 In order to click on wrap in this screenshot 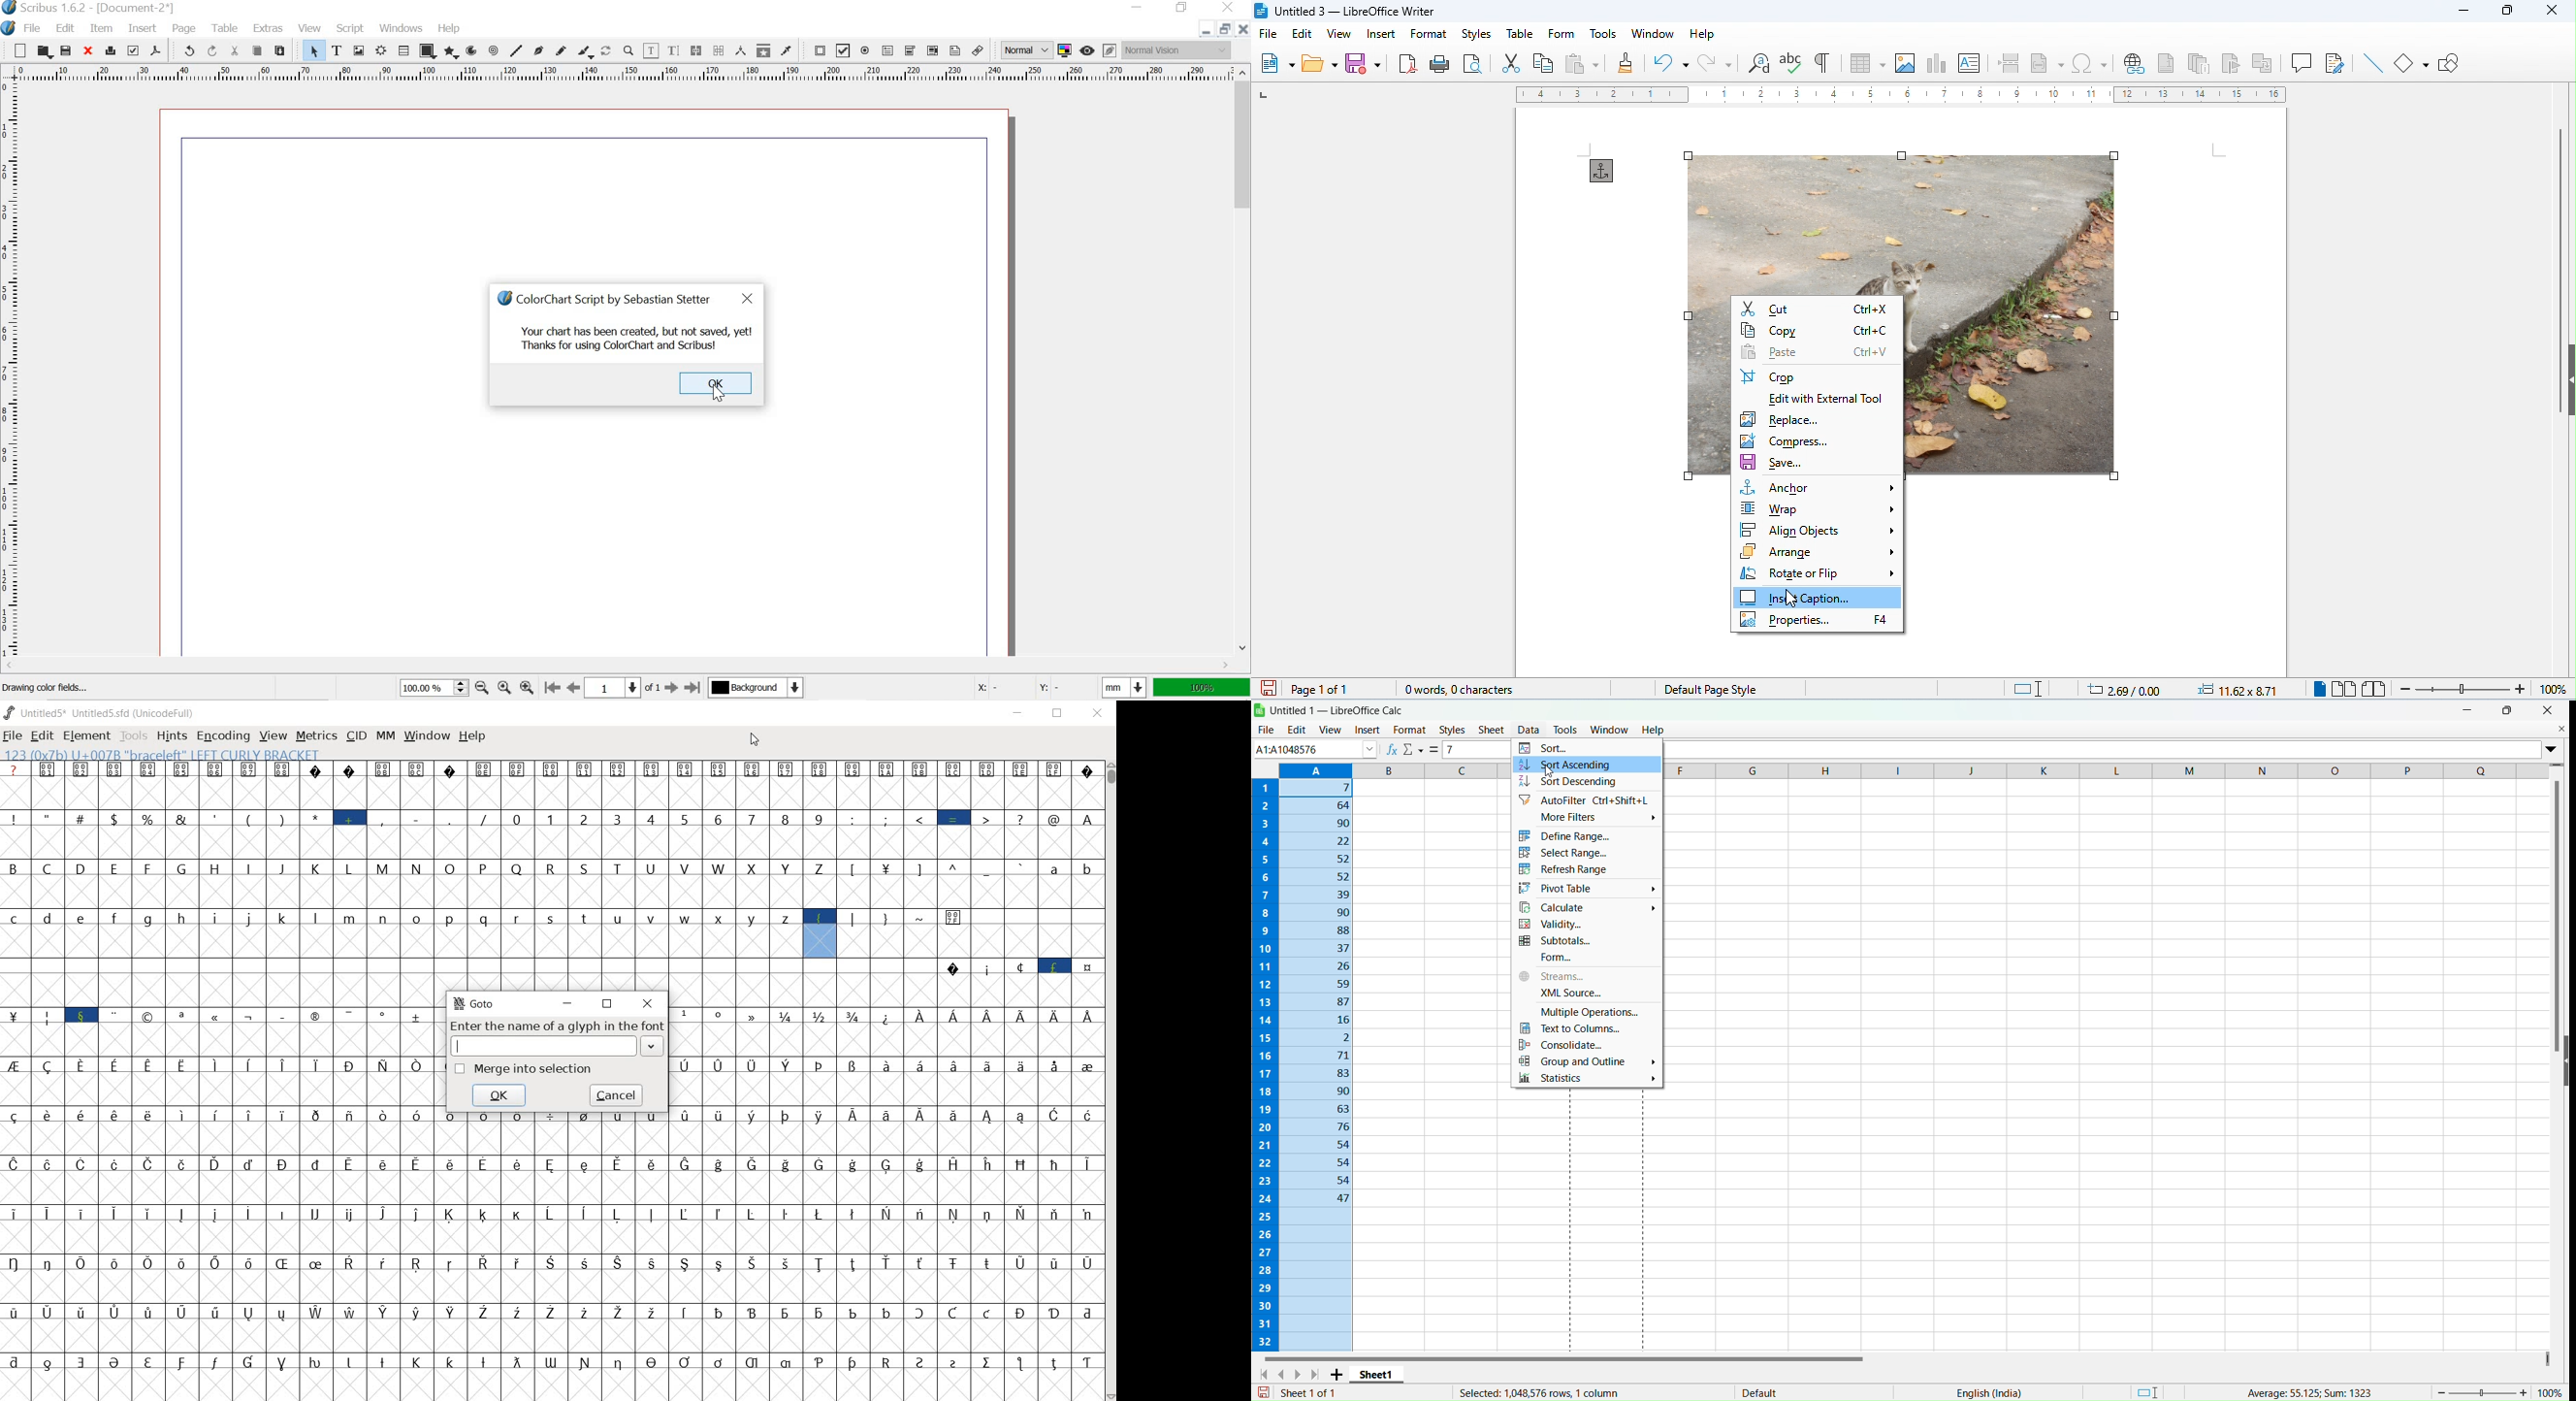, I will do `click(1820, 508)`.